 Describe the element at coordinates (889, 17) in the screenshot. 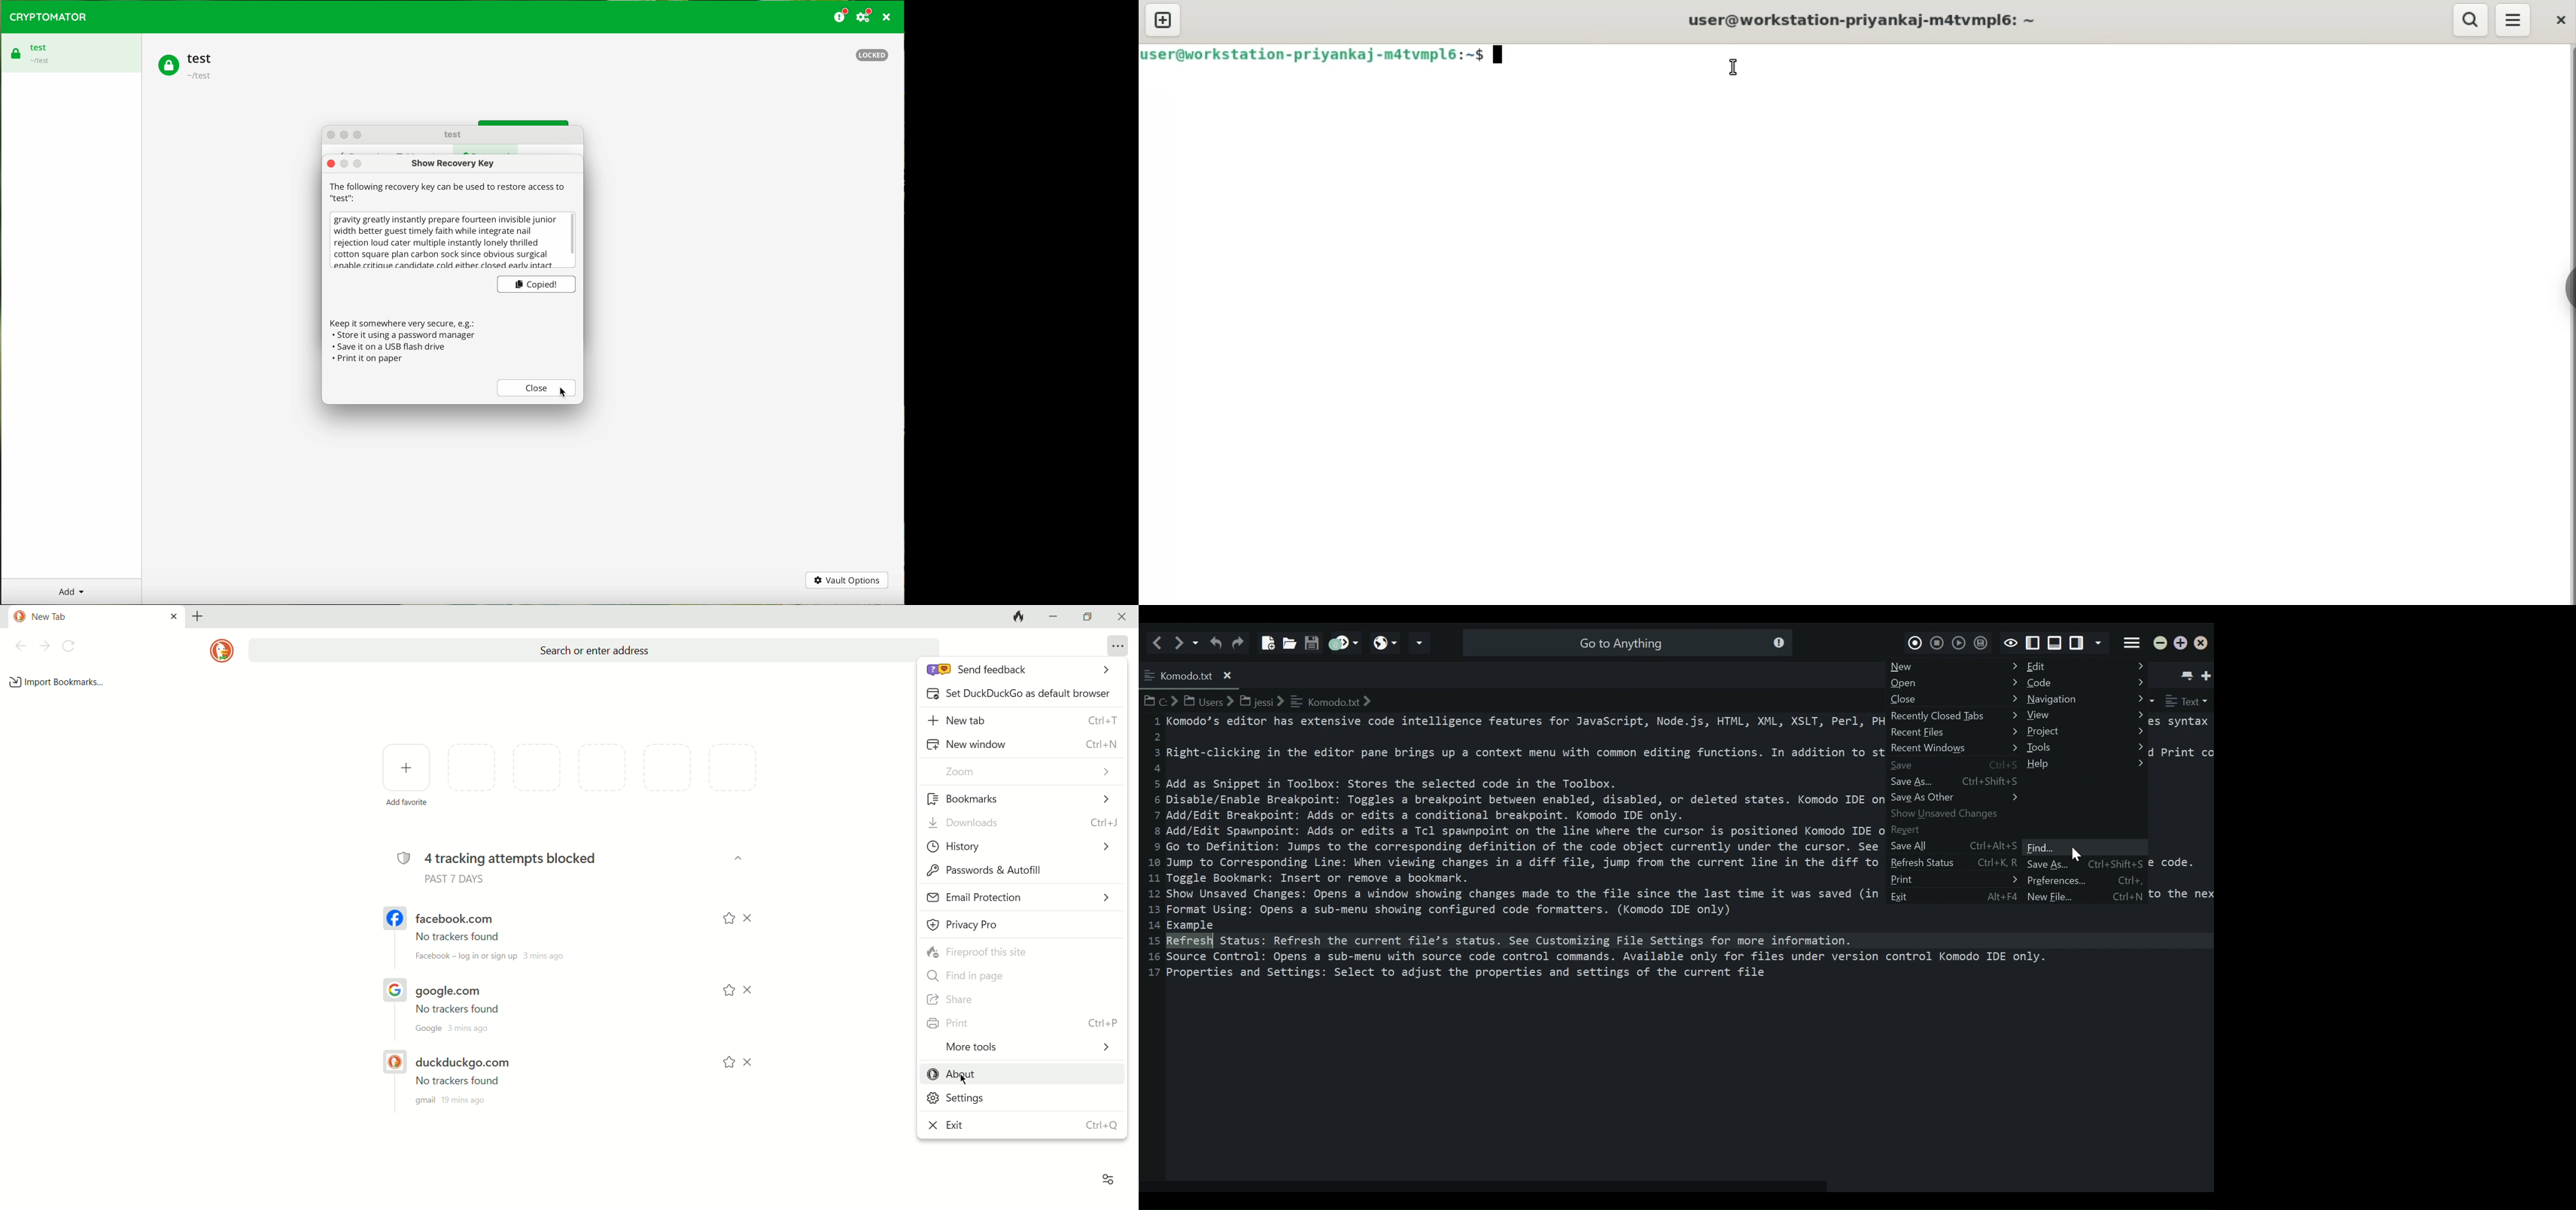

I see `close program` at that location.